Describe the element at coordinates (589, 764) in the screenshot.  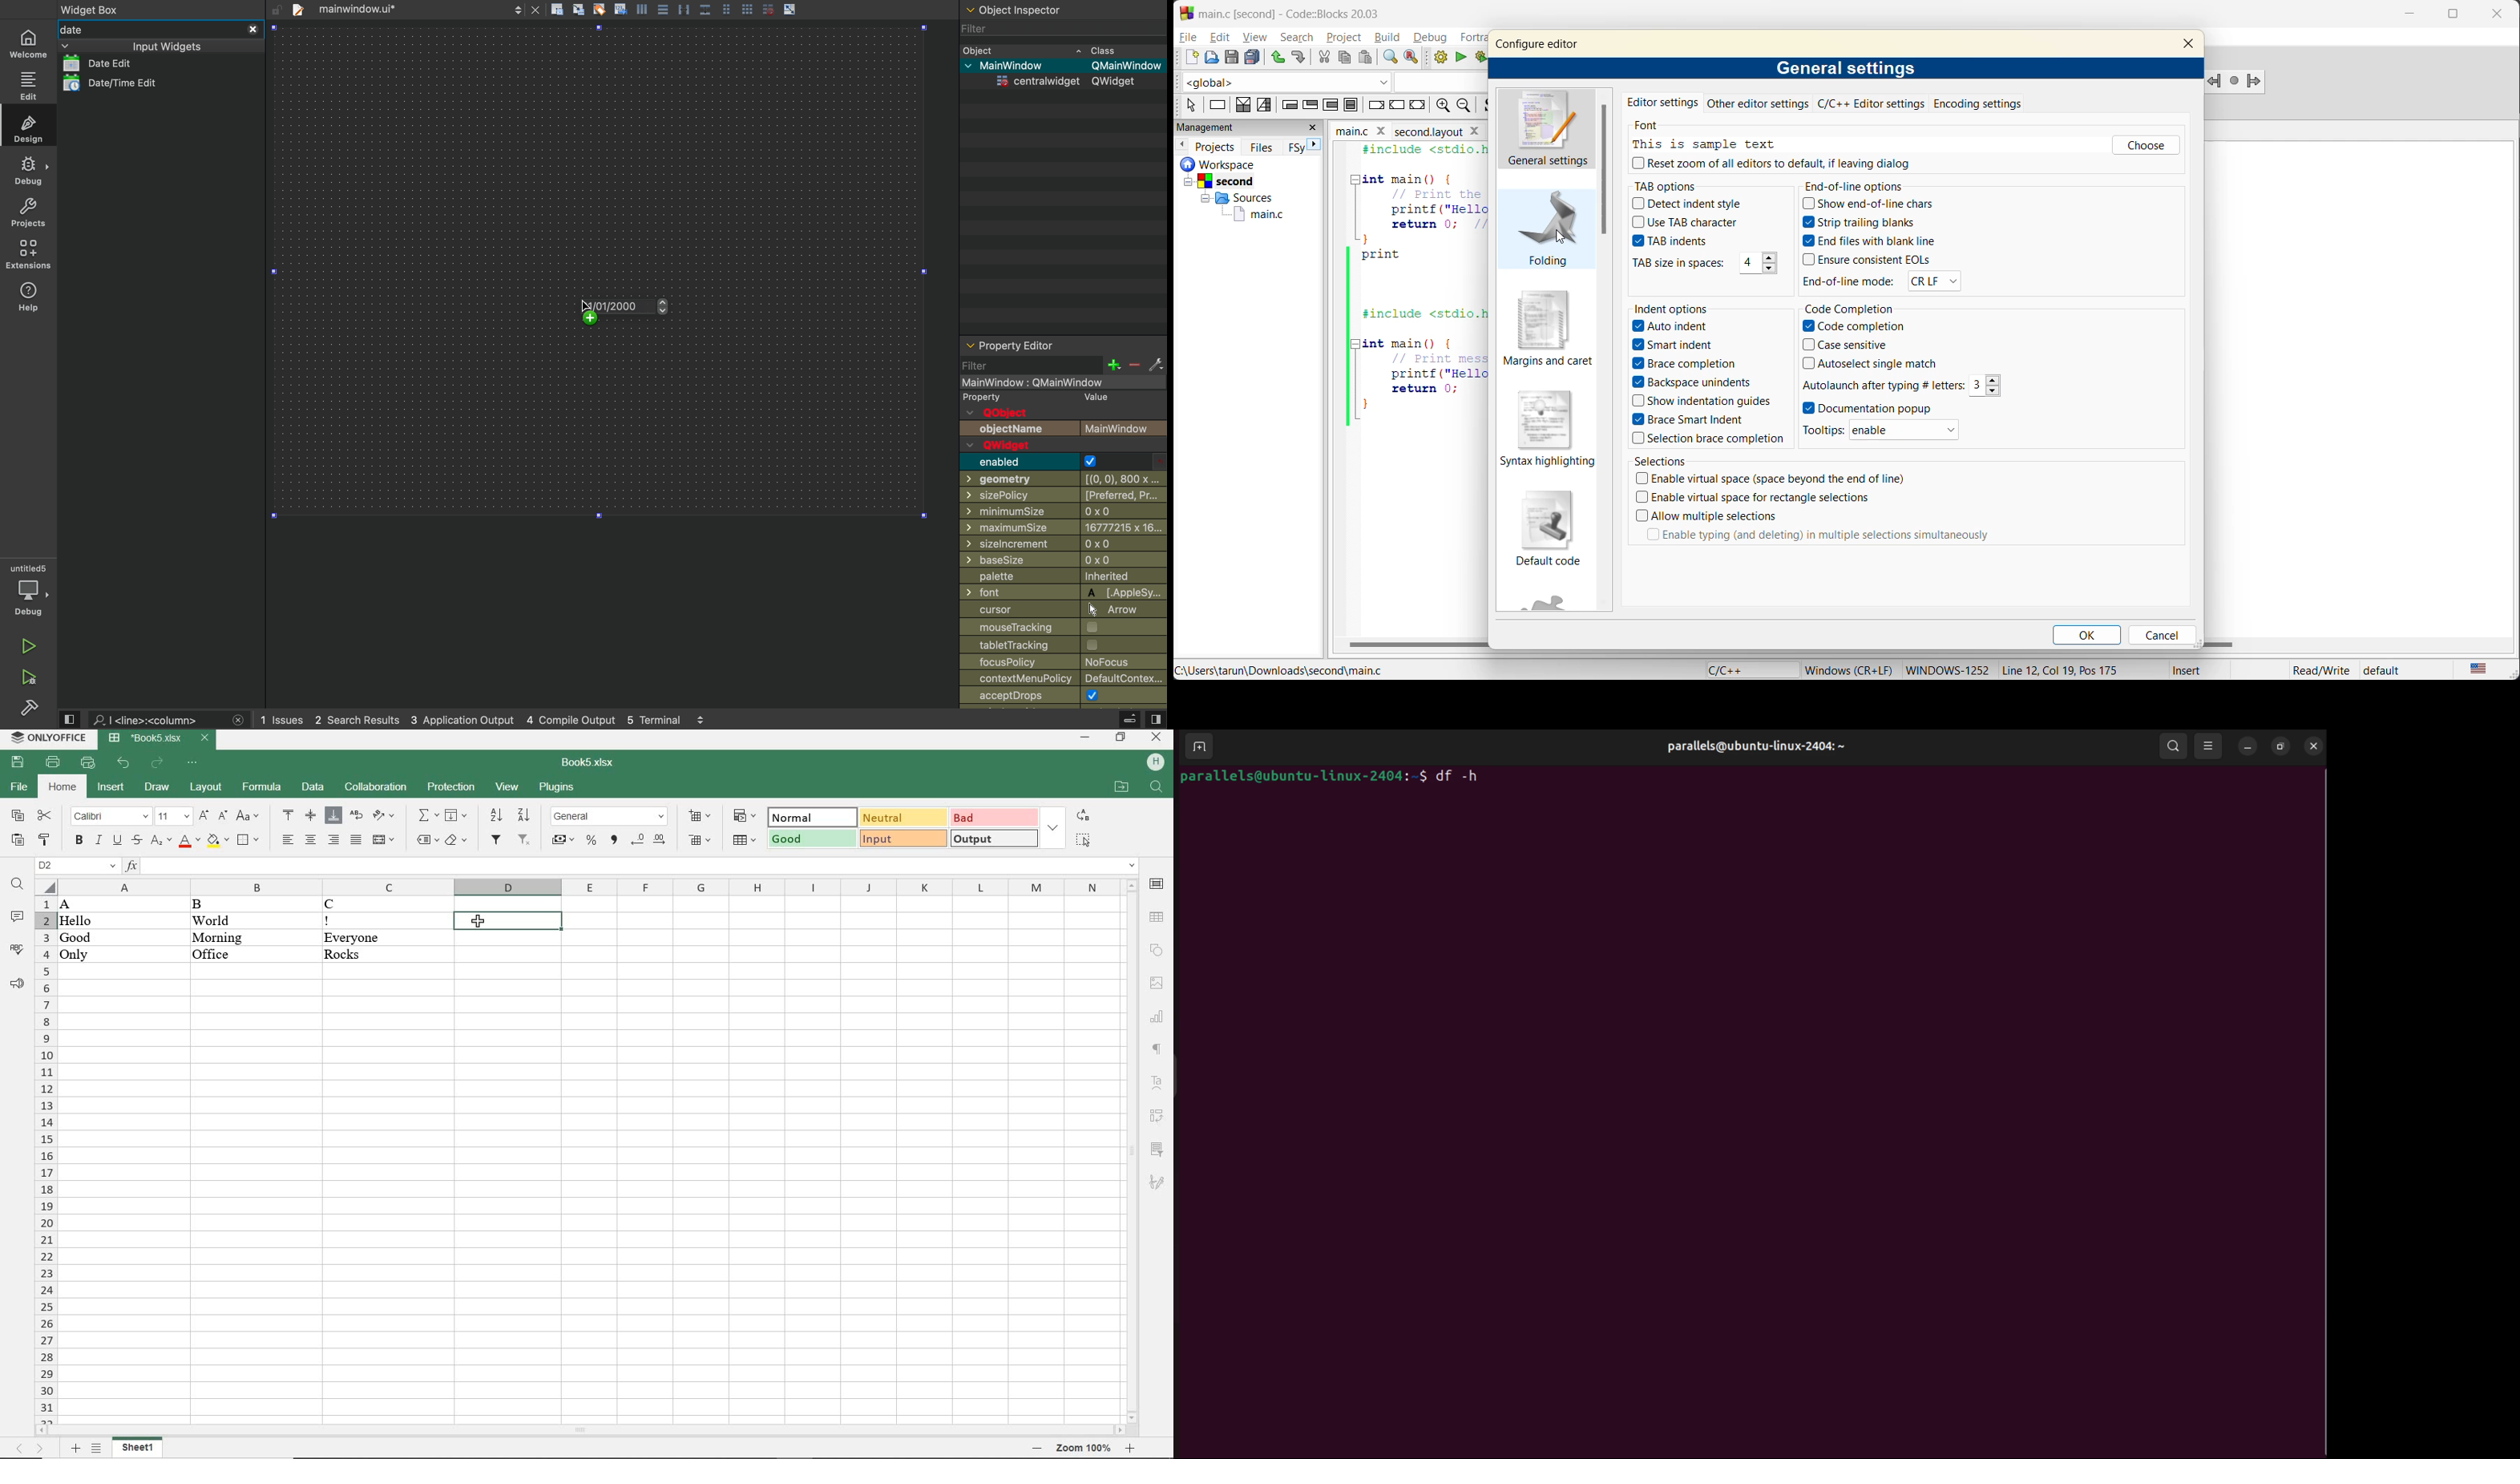
I see `DOCUMENT NAME` at that location.